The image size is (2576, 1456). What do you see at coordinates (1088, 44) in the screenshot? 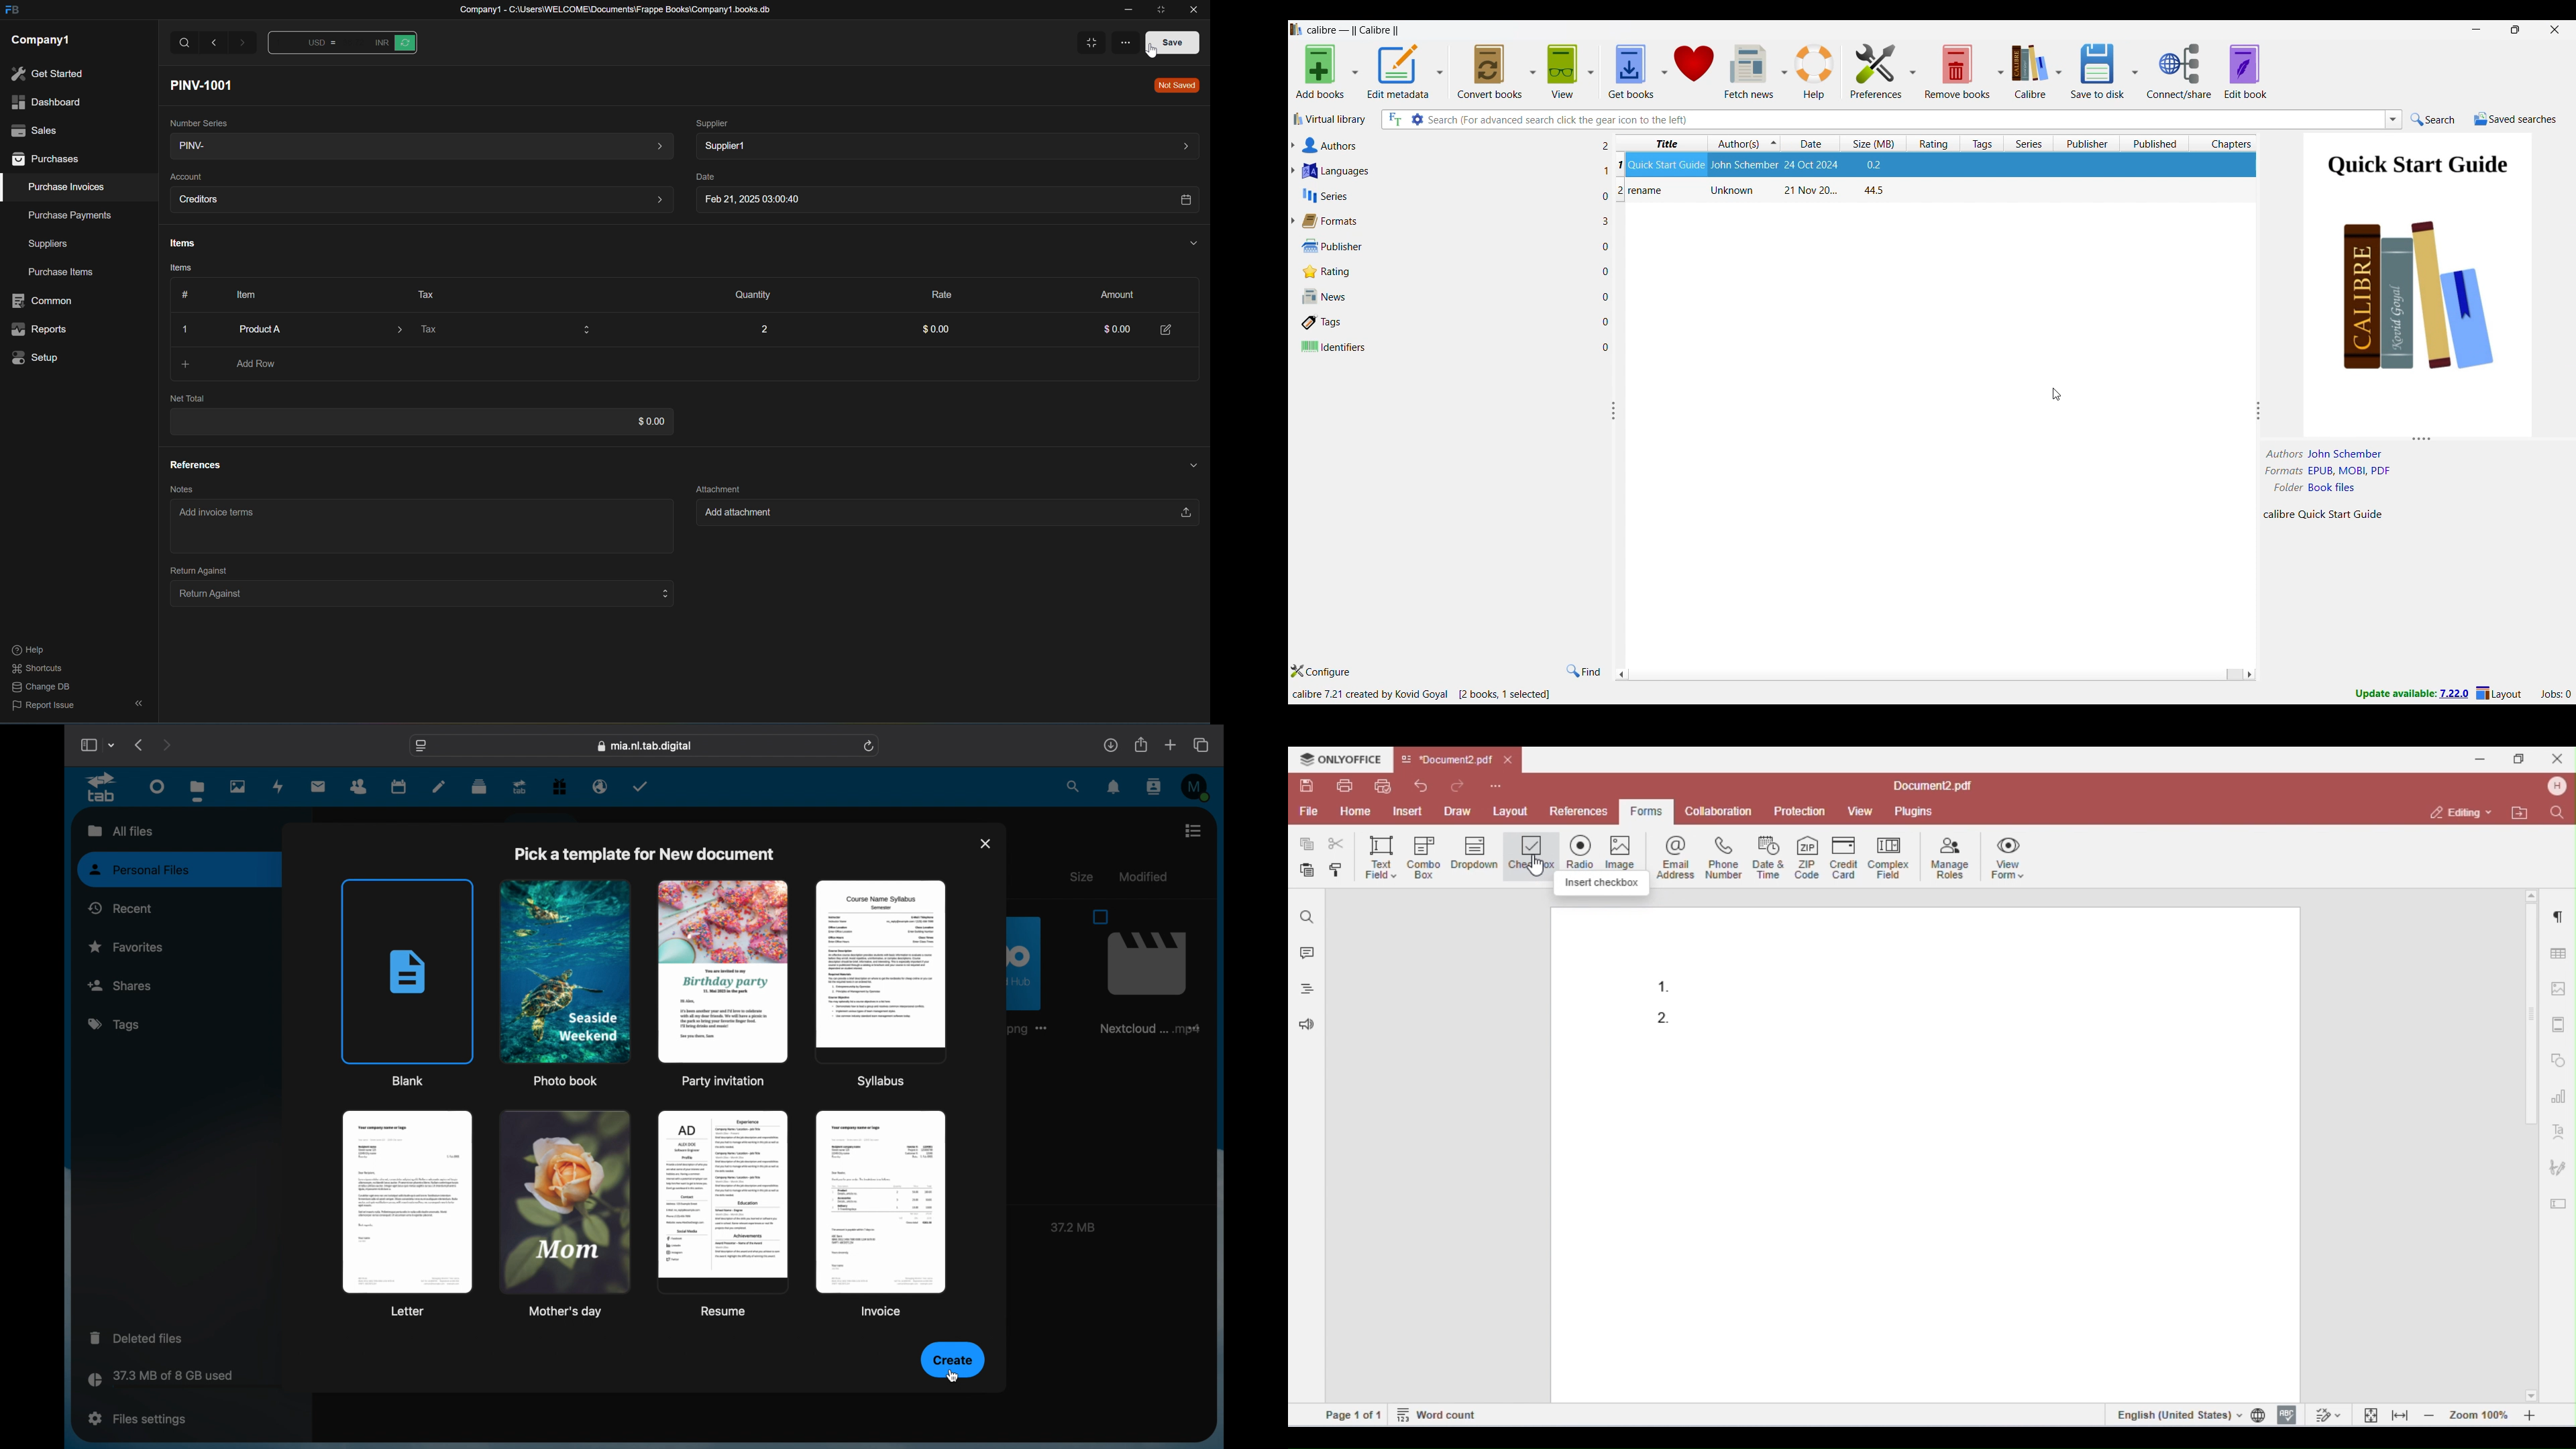
I see `Full width toggle` at bounding box center [1088, 44].